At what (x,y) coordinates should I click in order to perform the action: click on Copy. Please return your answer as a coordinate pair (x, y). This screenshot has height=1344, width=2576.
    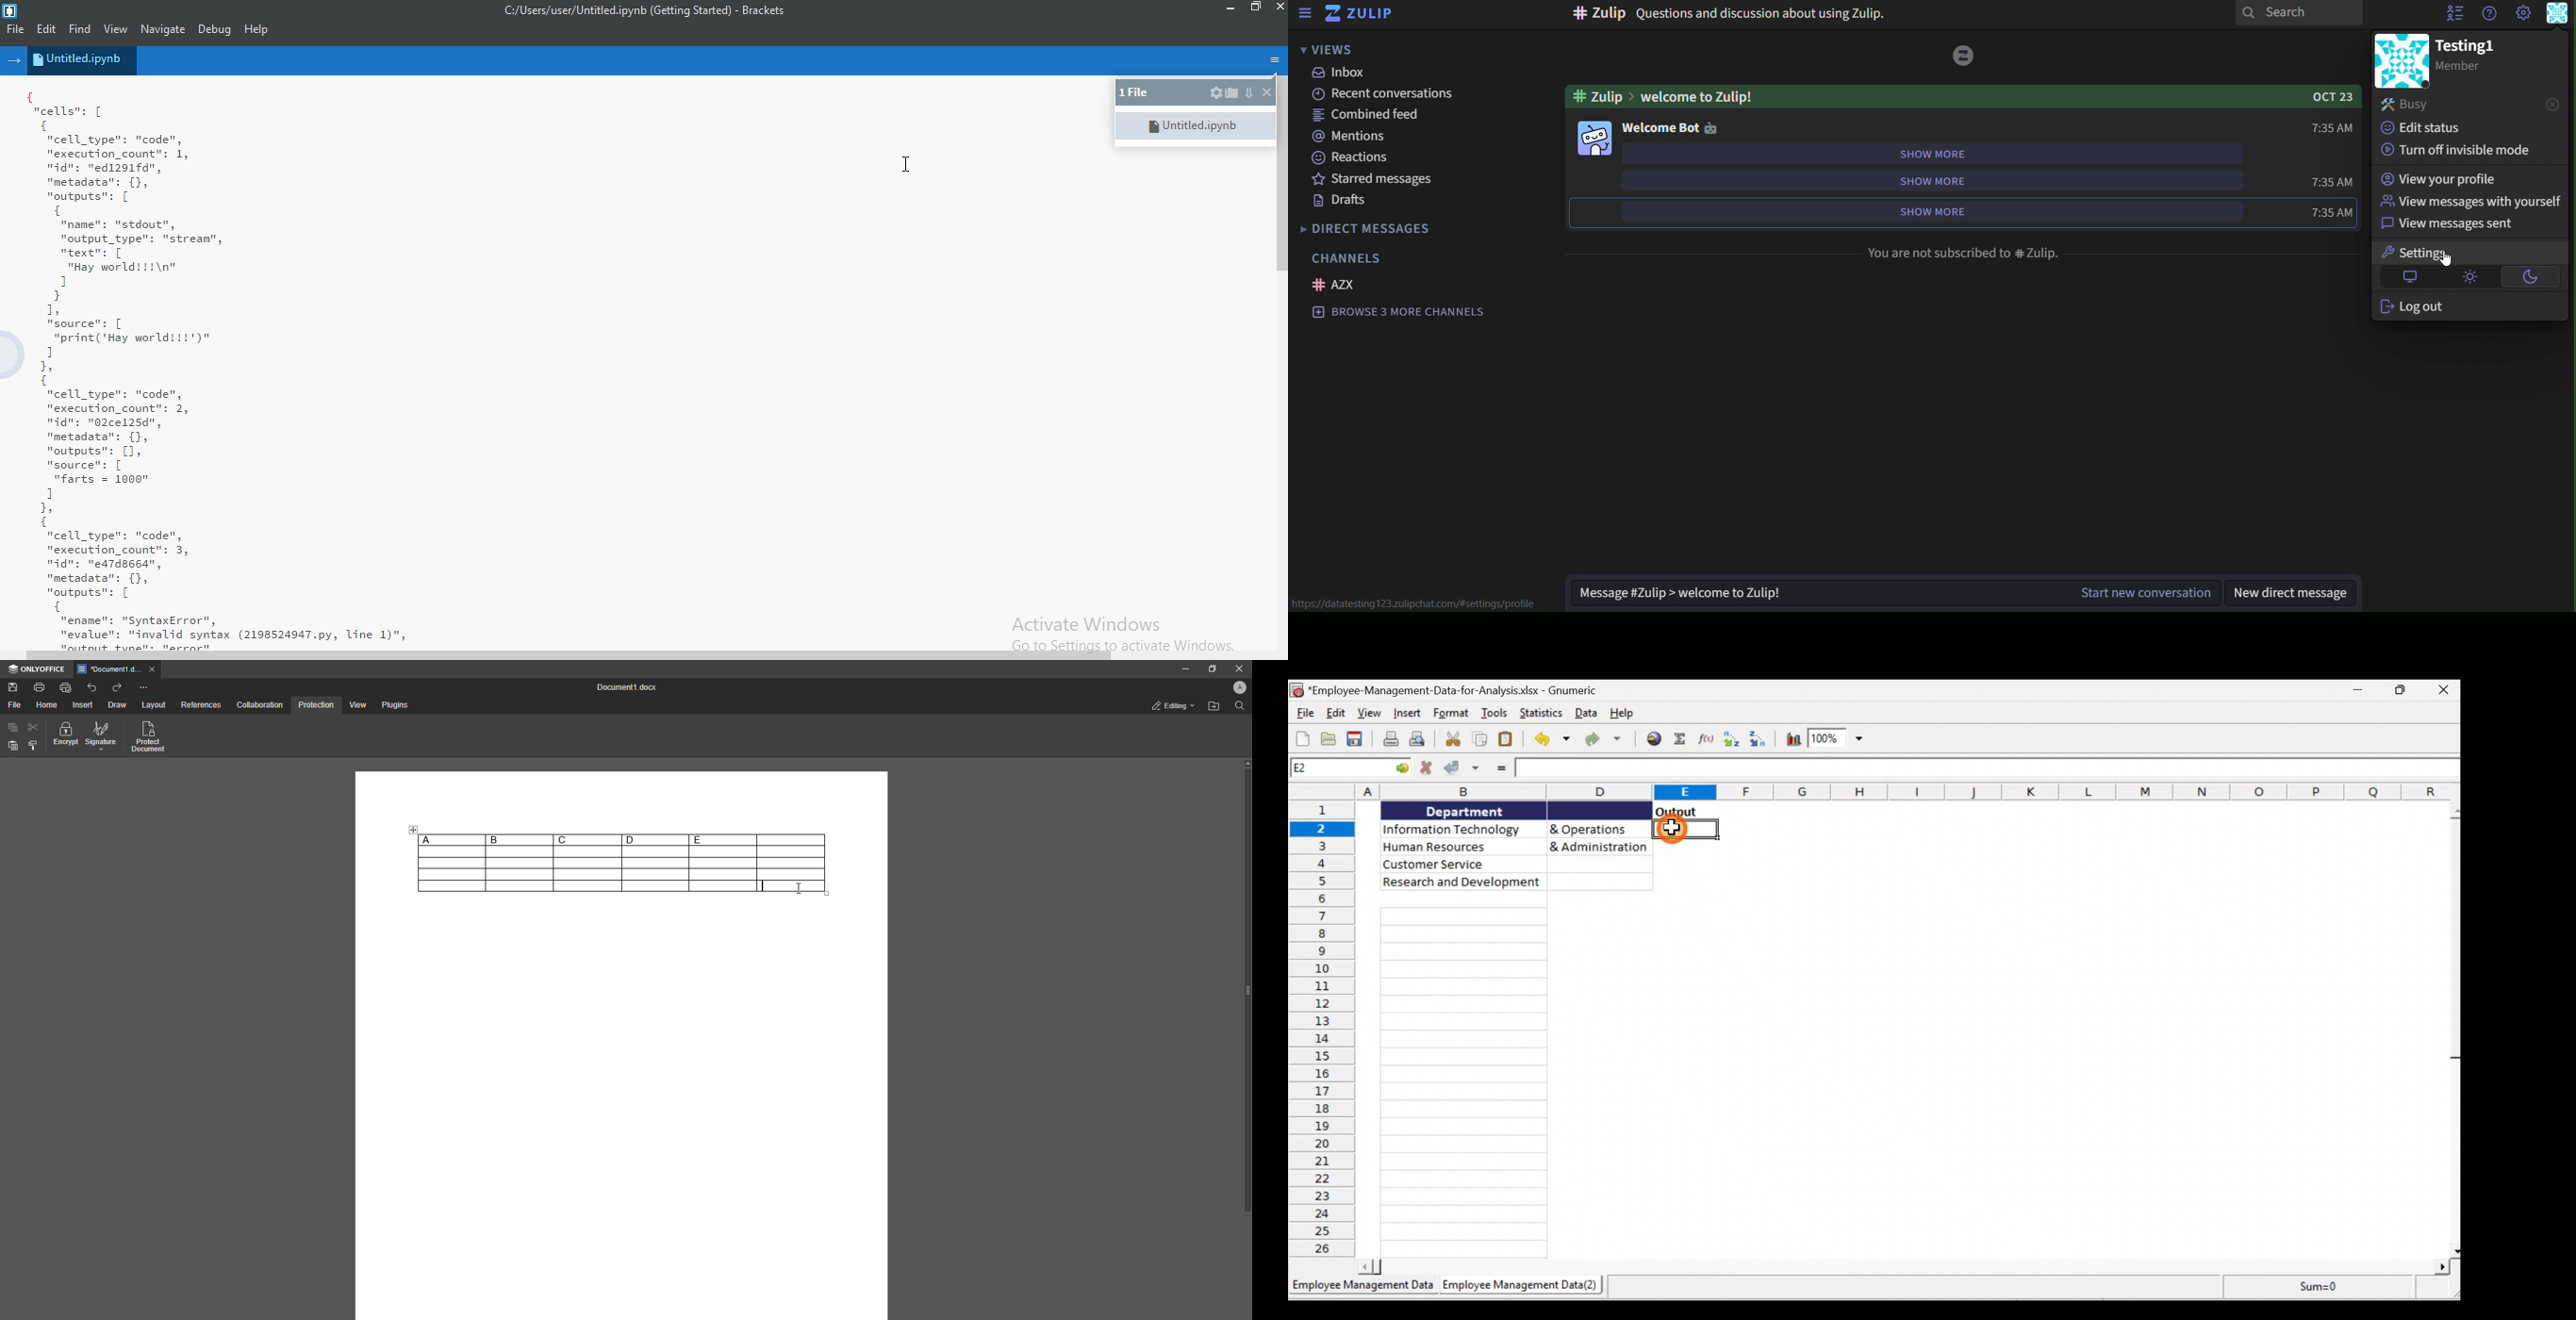
    Looking at the image, I should click on (13, 728).